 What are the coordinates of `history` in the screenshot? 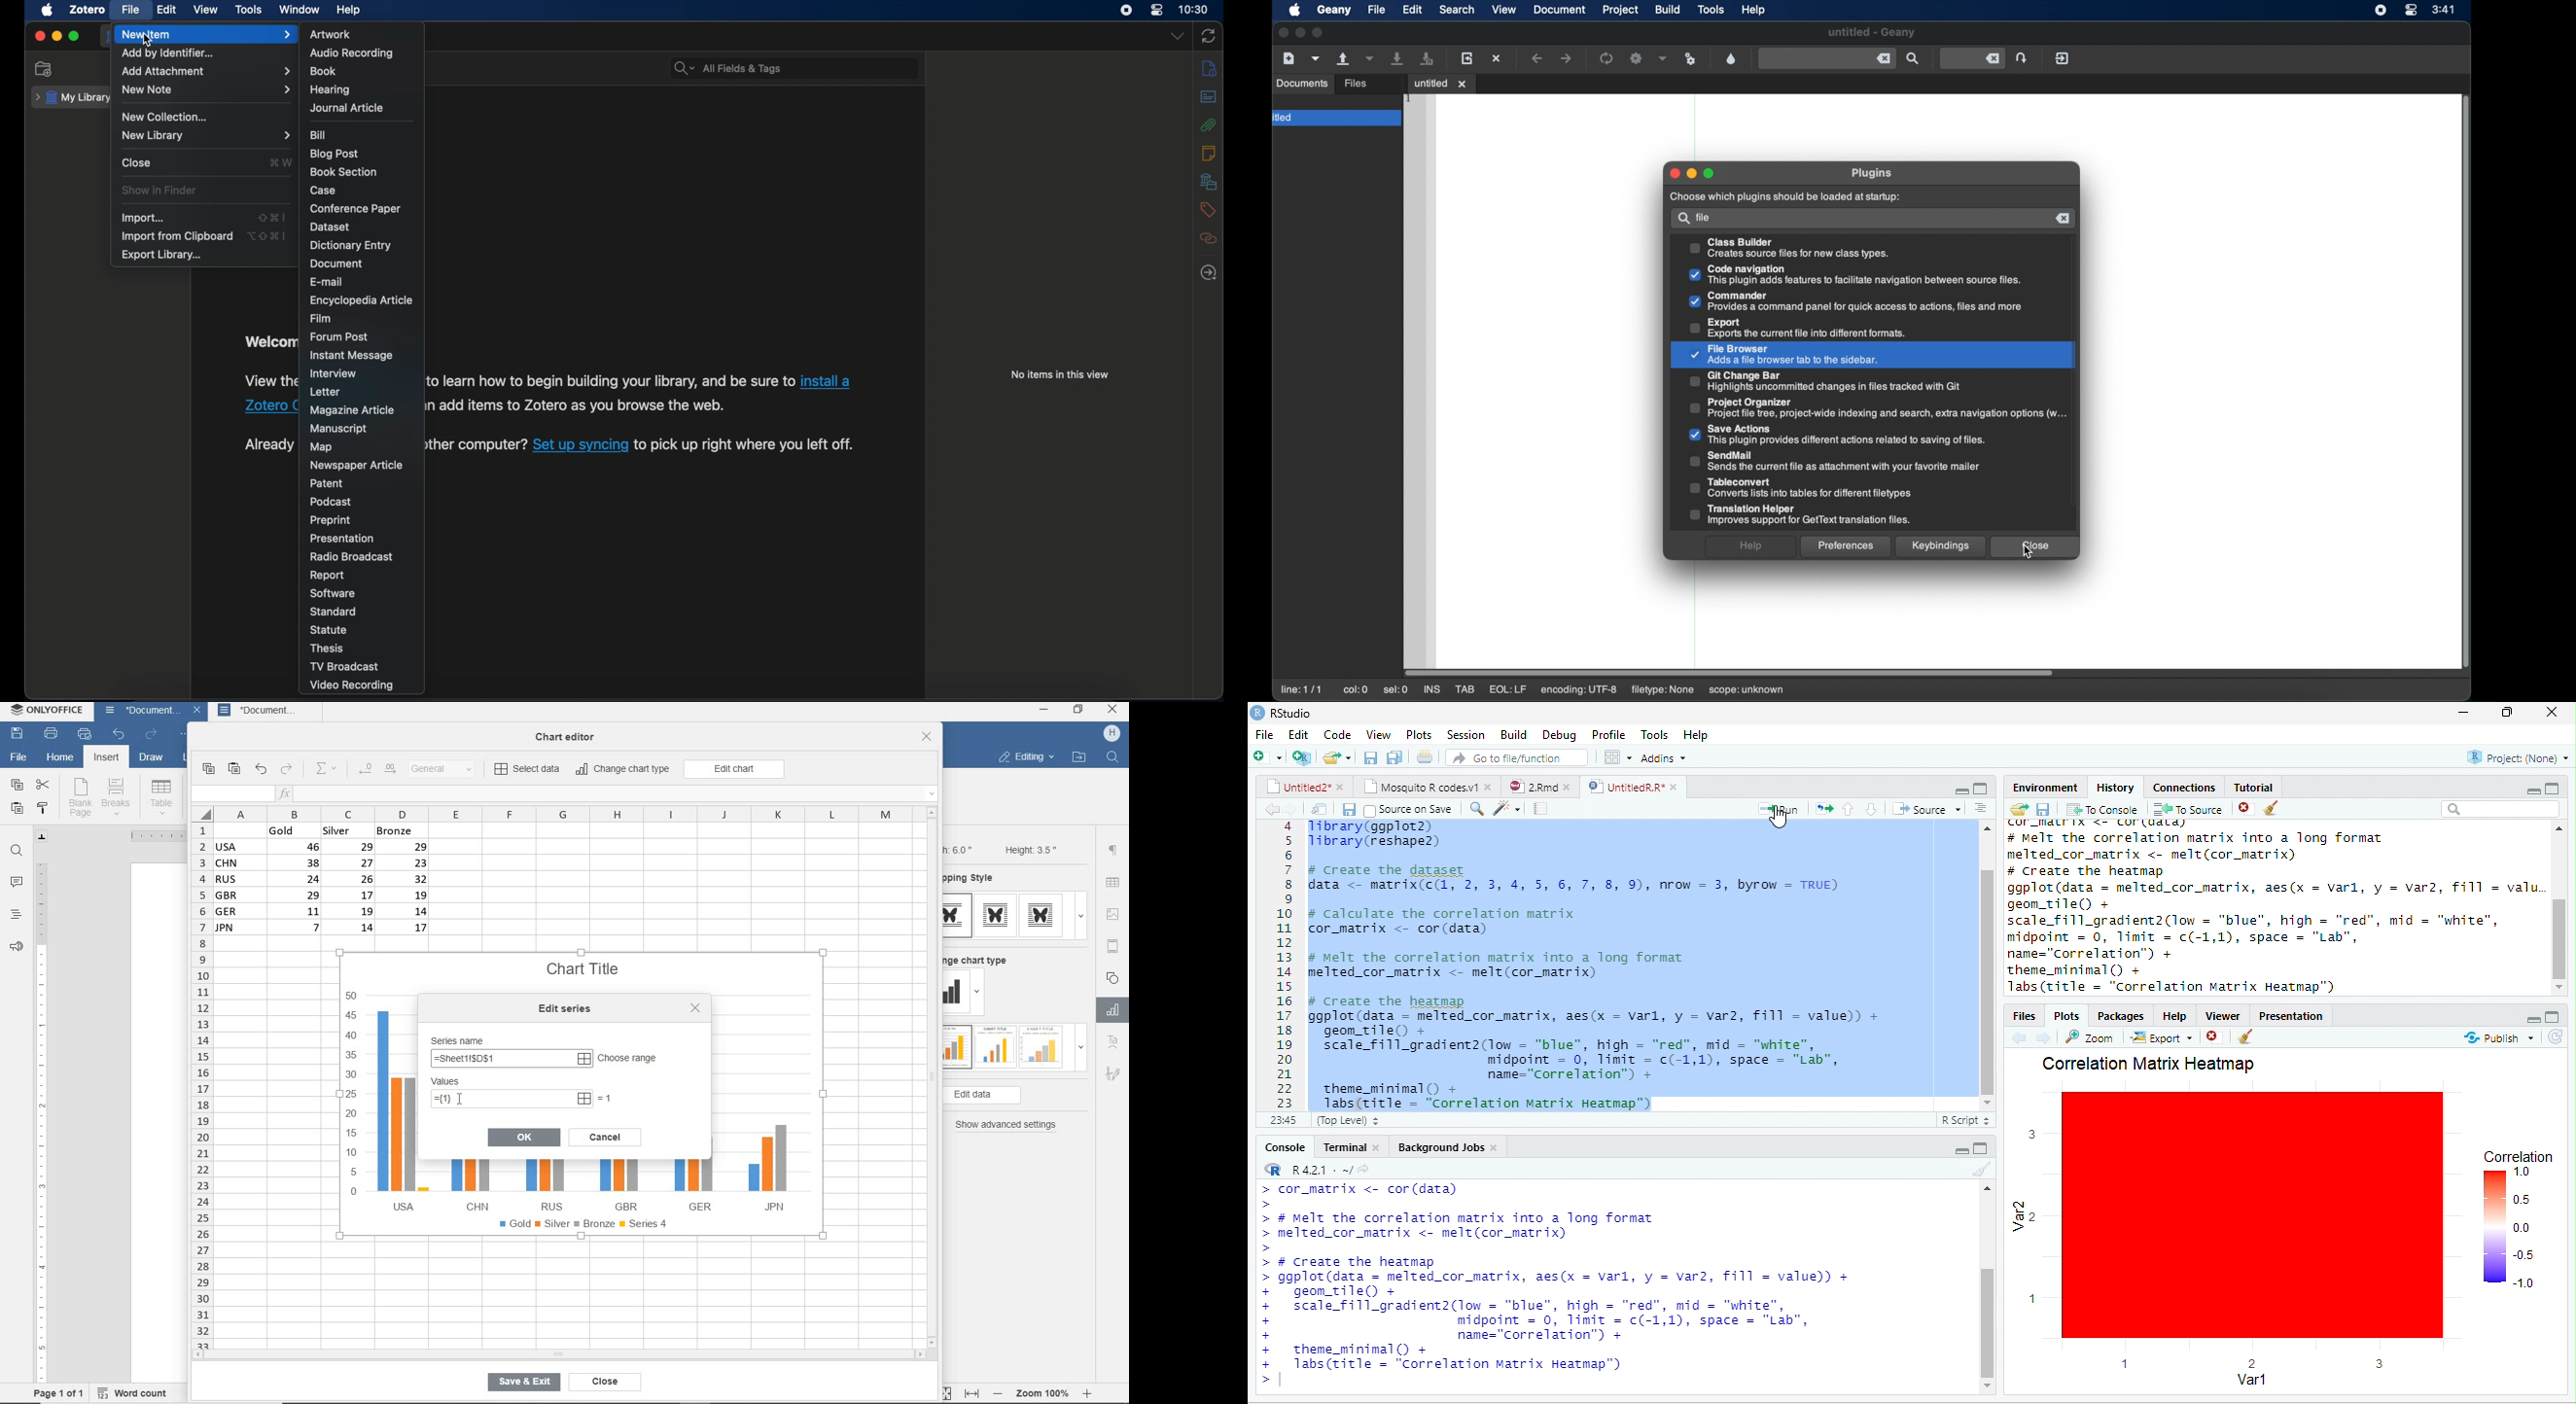 It's located at (2113, 786).